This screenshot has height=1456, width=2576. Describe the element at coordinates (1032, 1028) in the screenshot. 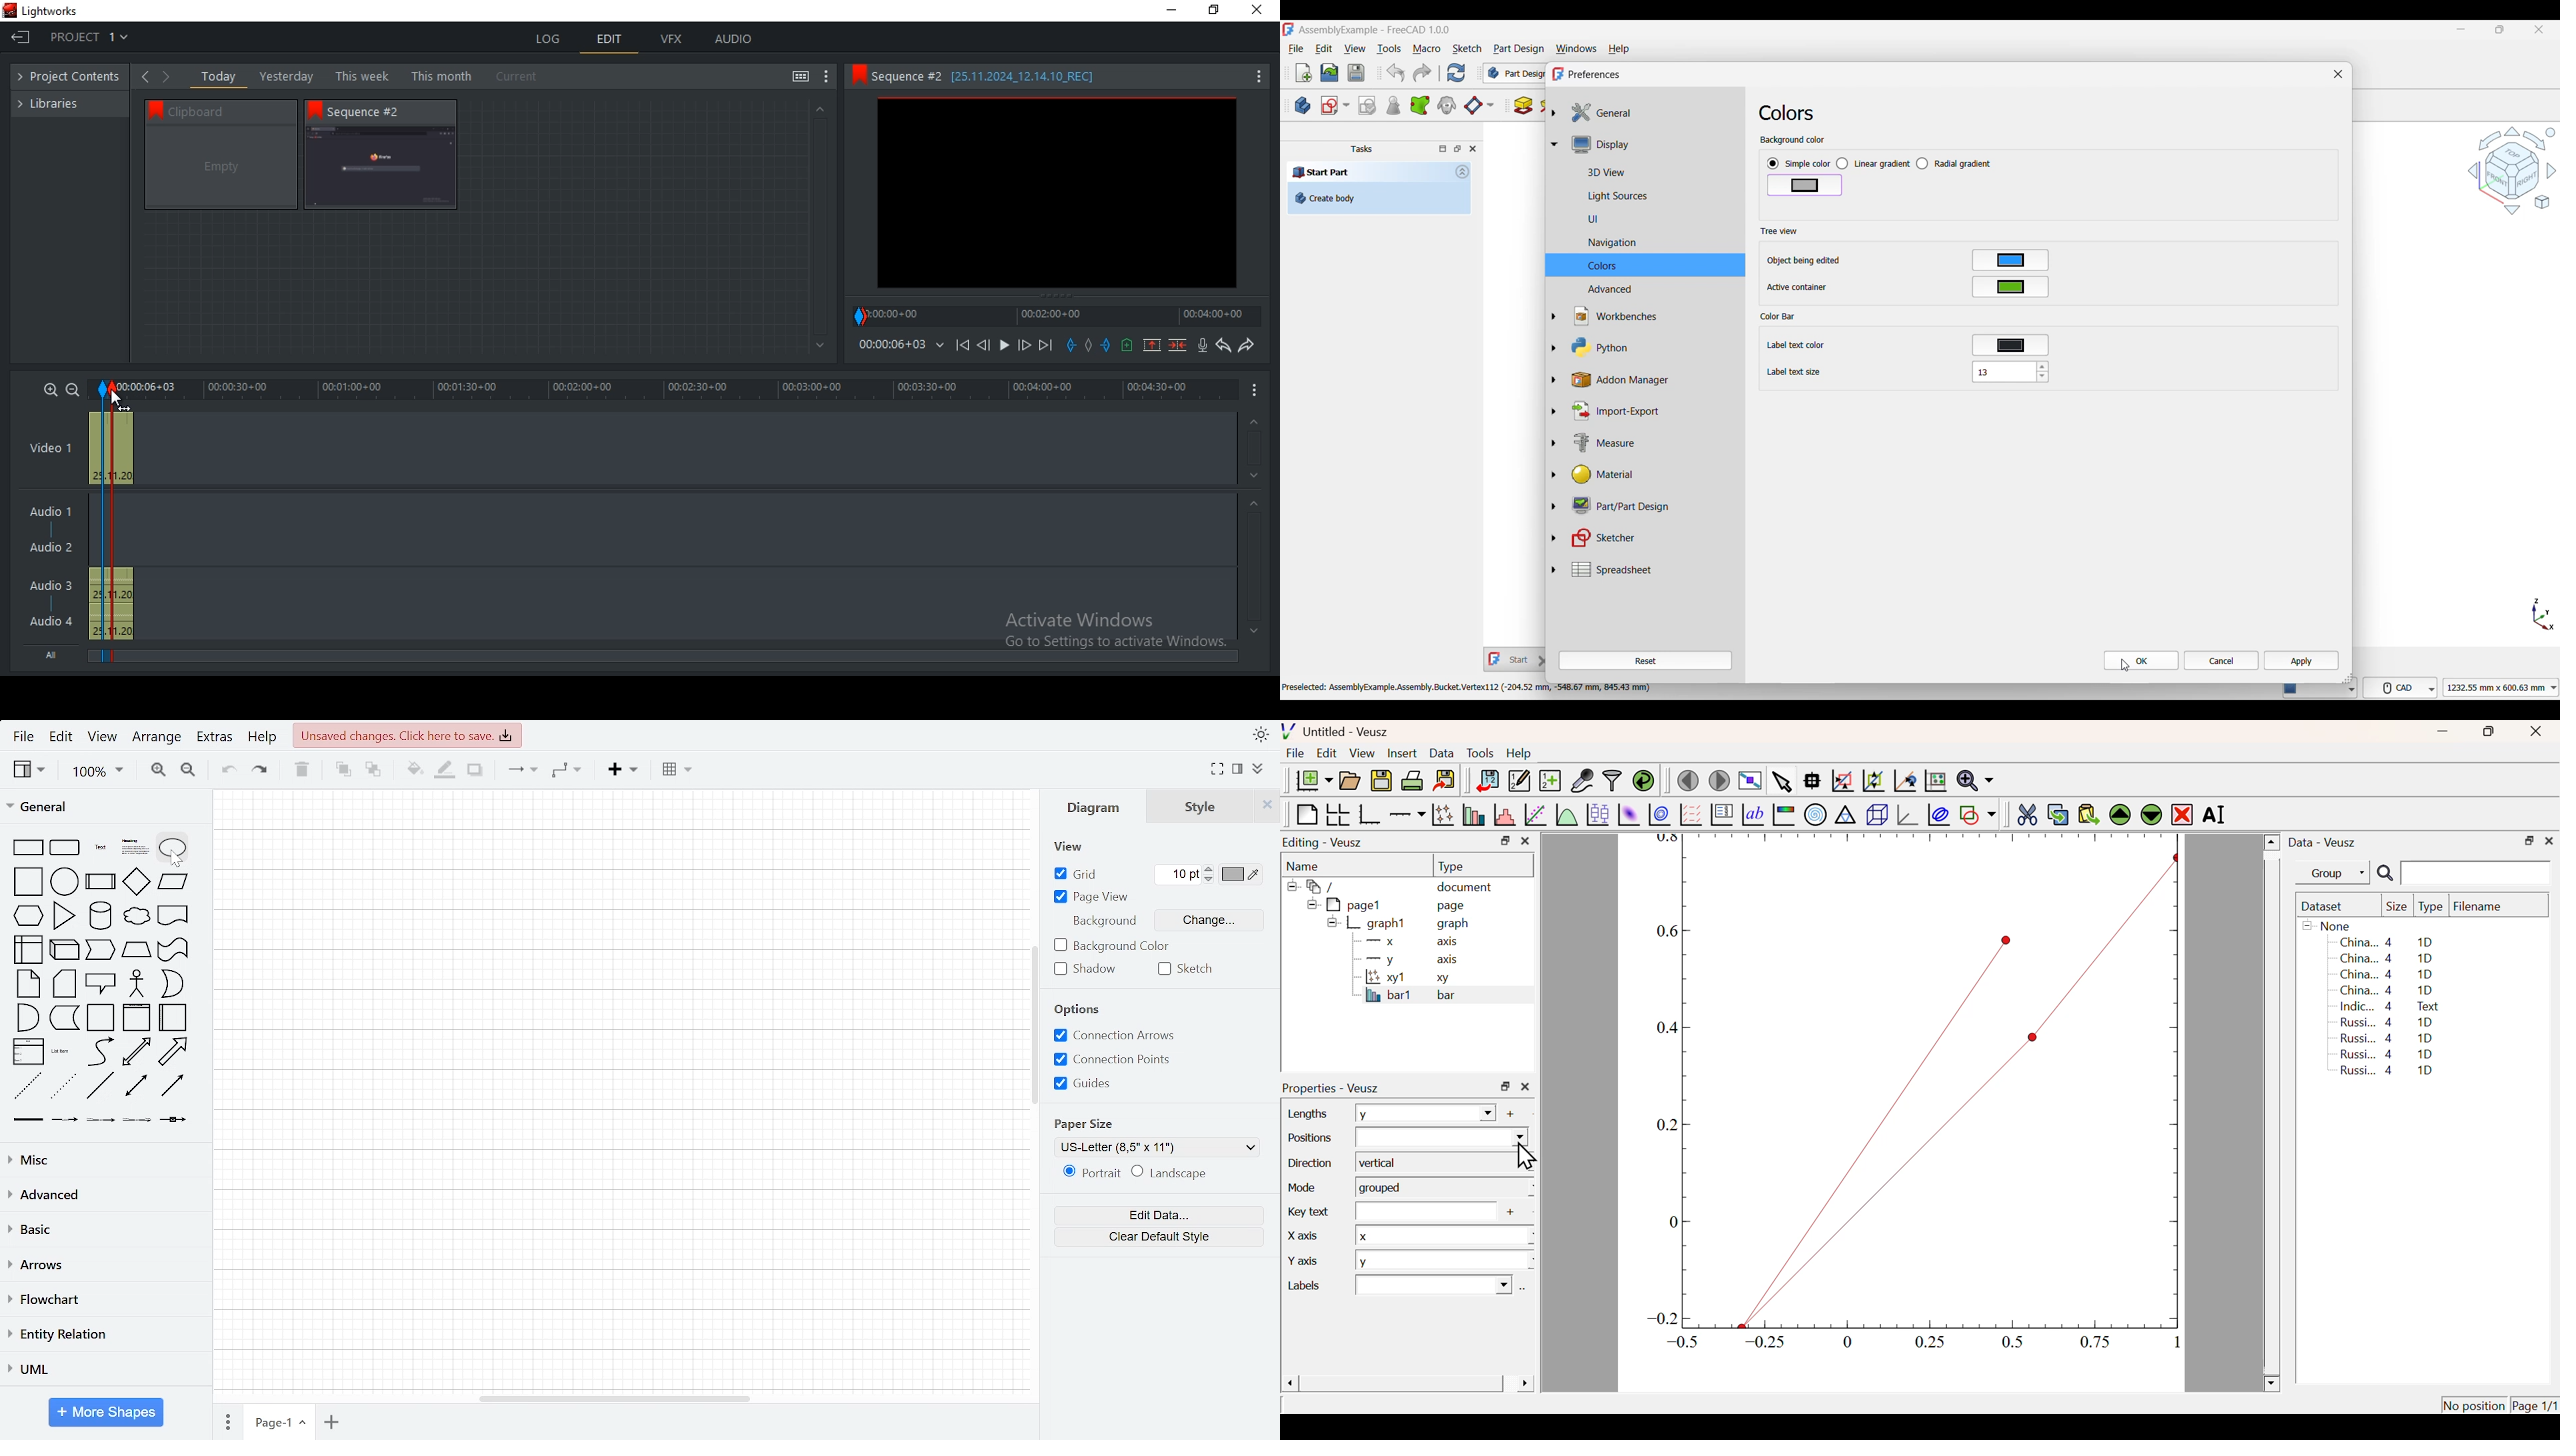

I see `Vertical scrollbar` at that location.